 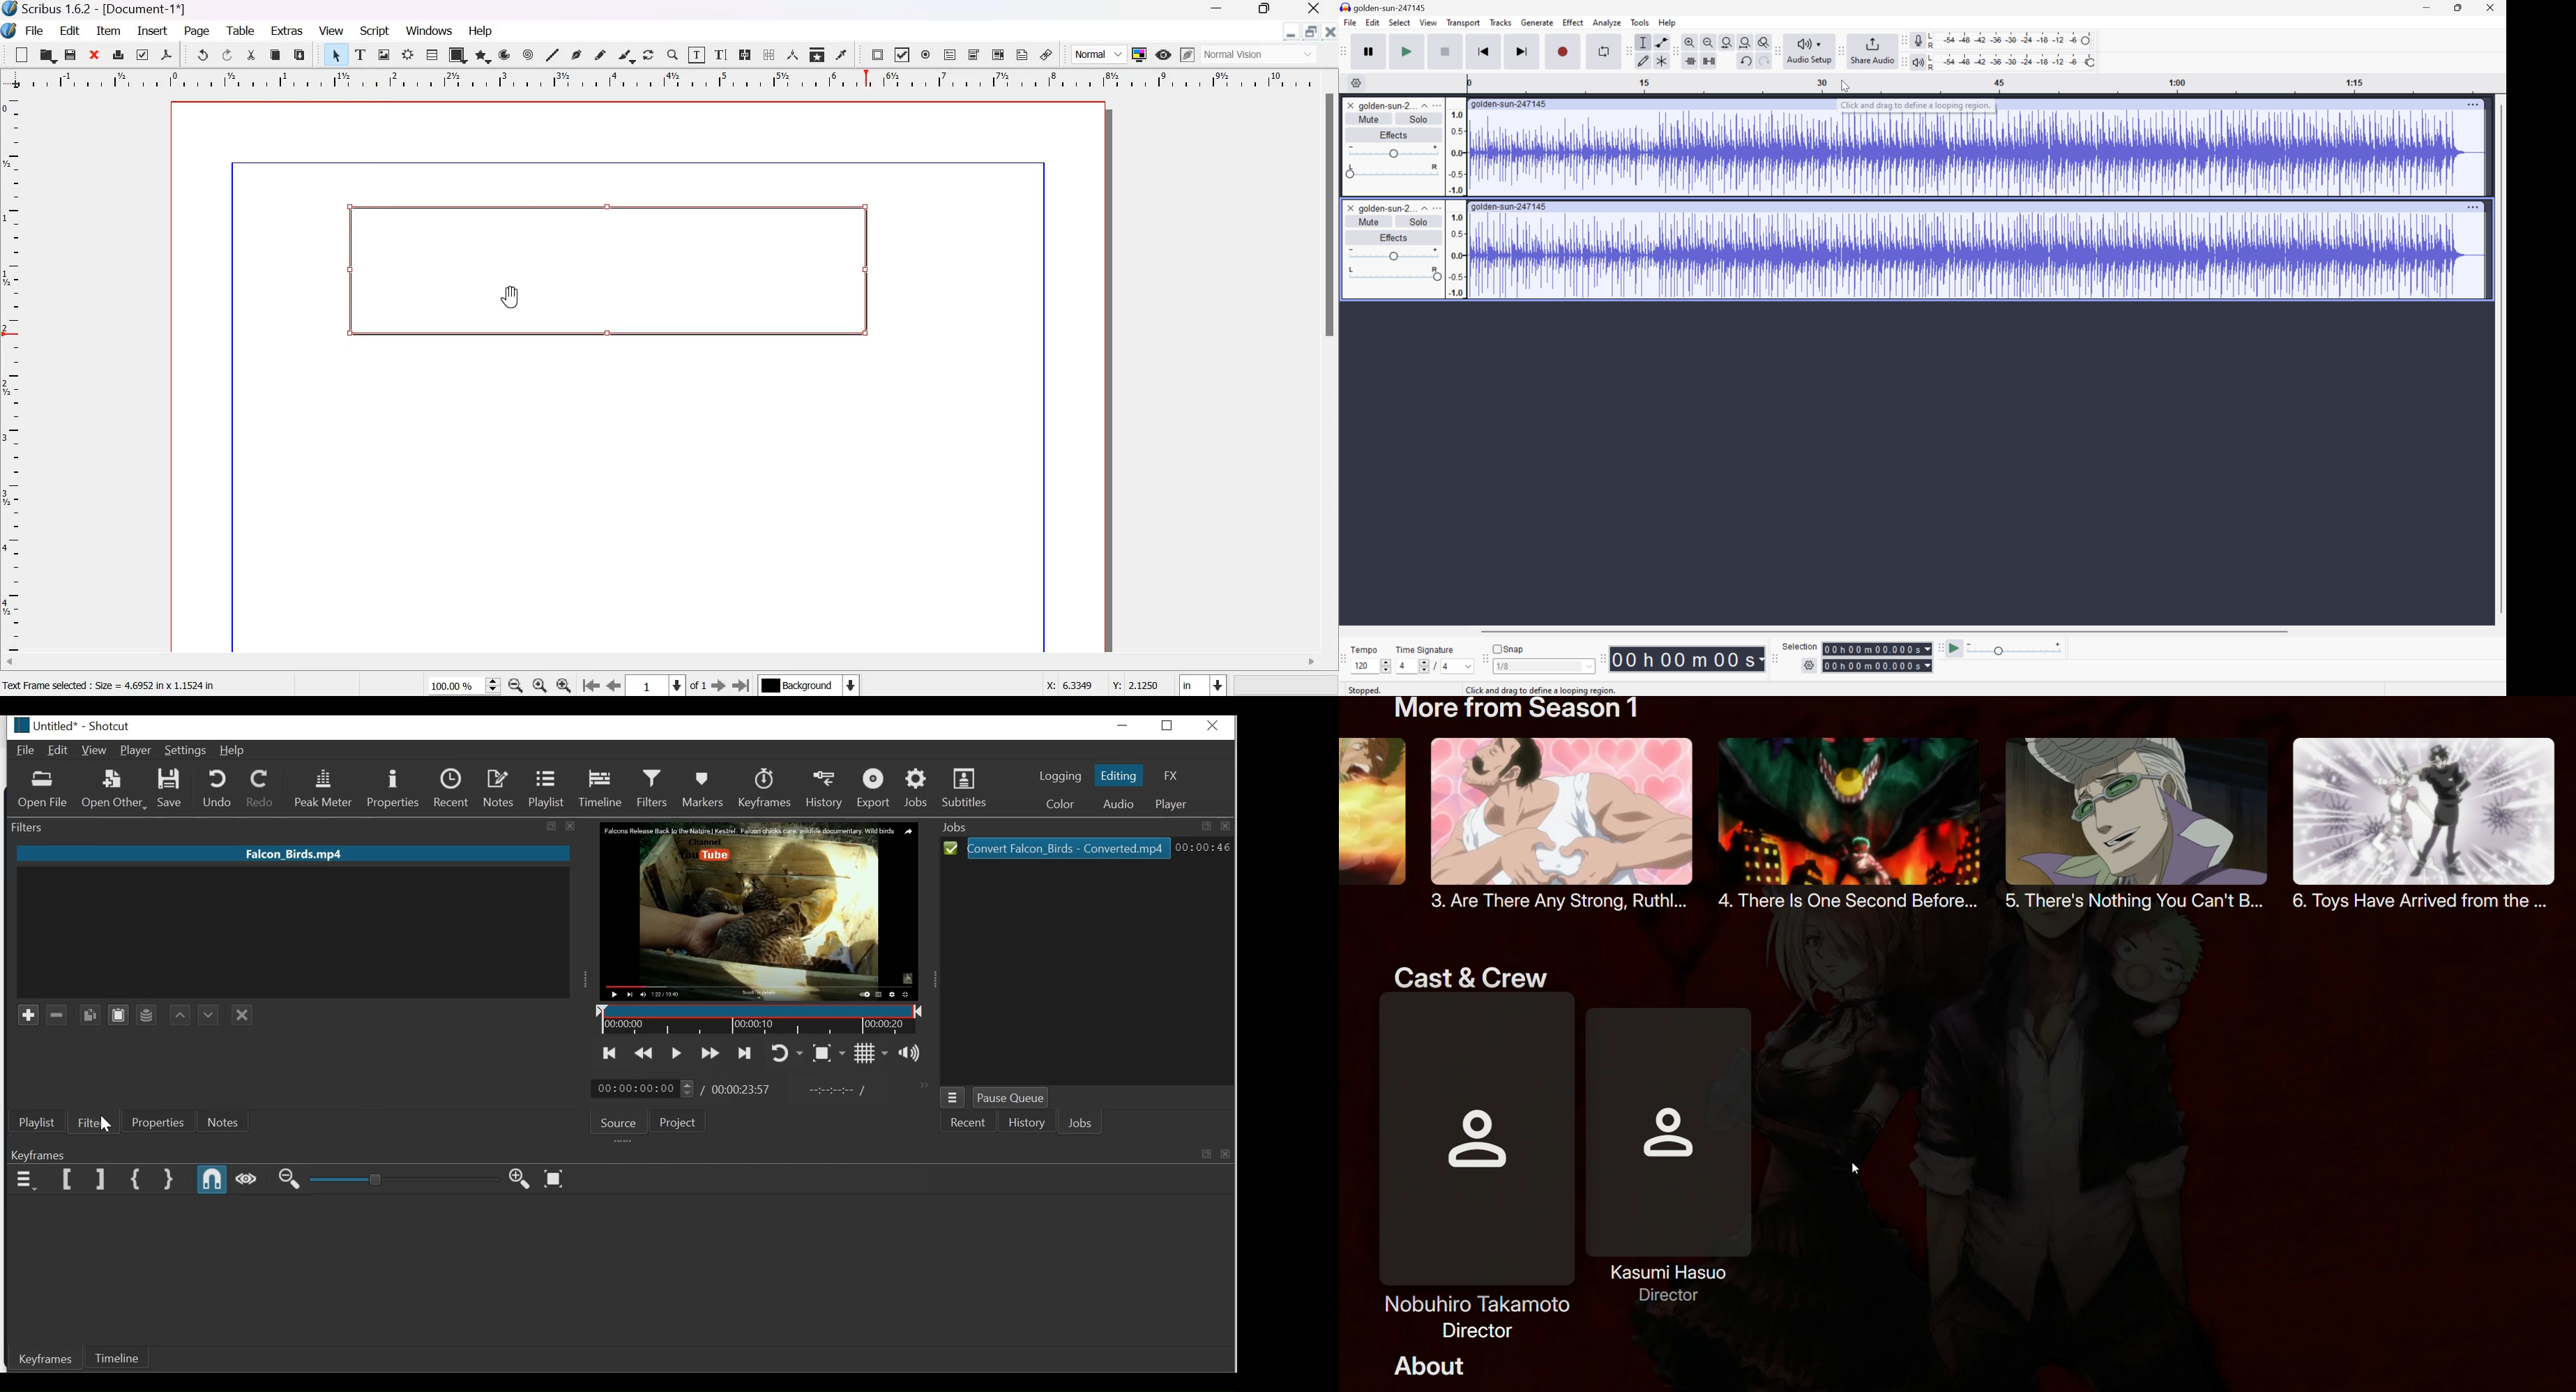 I want to click on Filters, so click(x=289, y=826).